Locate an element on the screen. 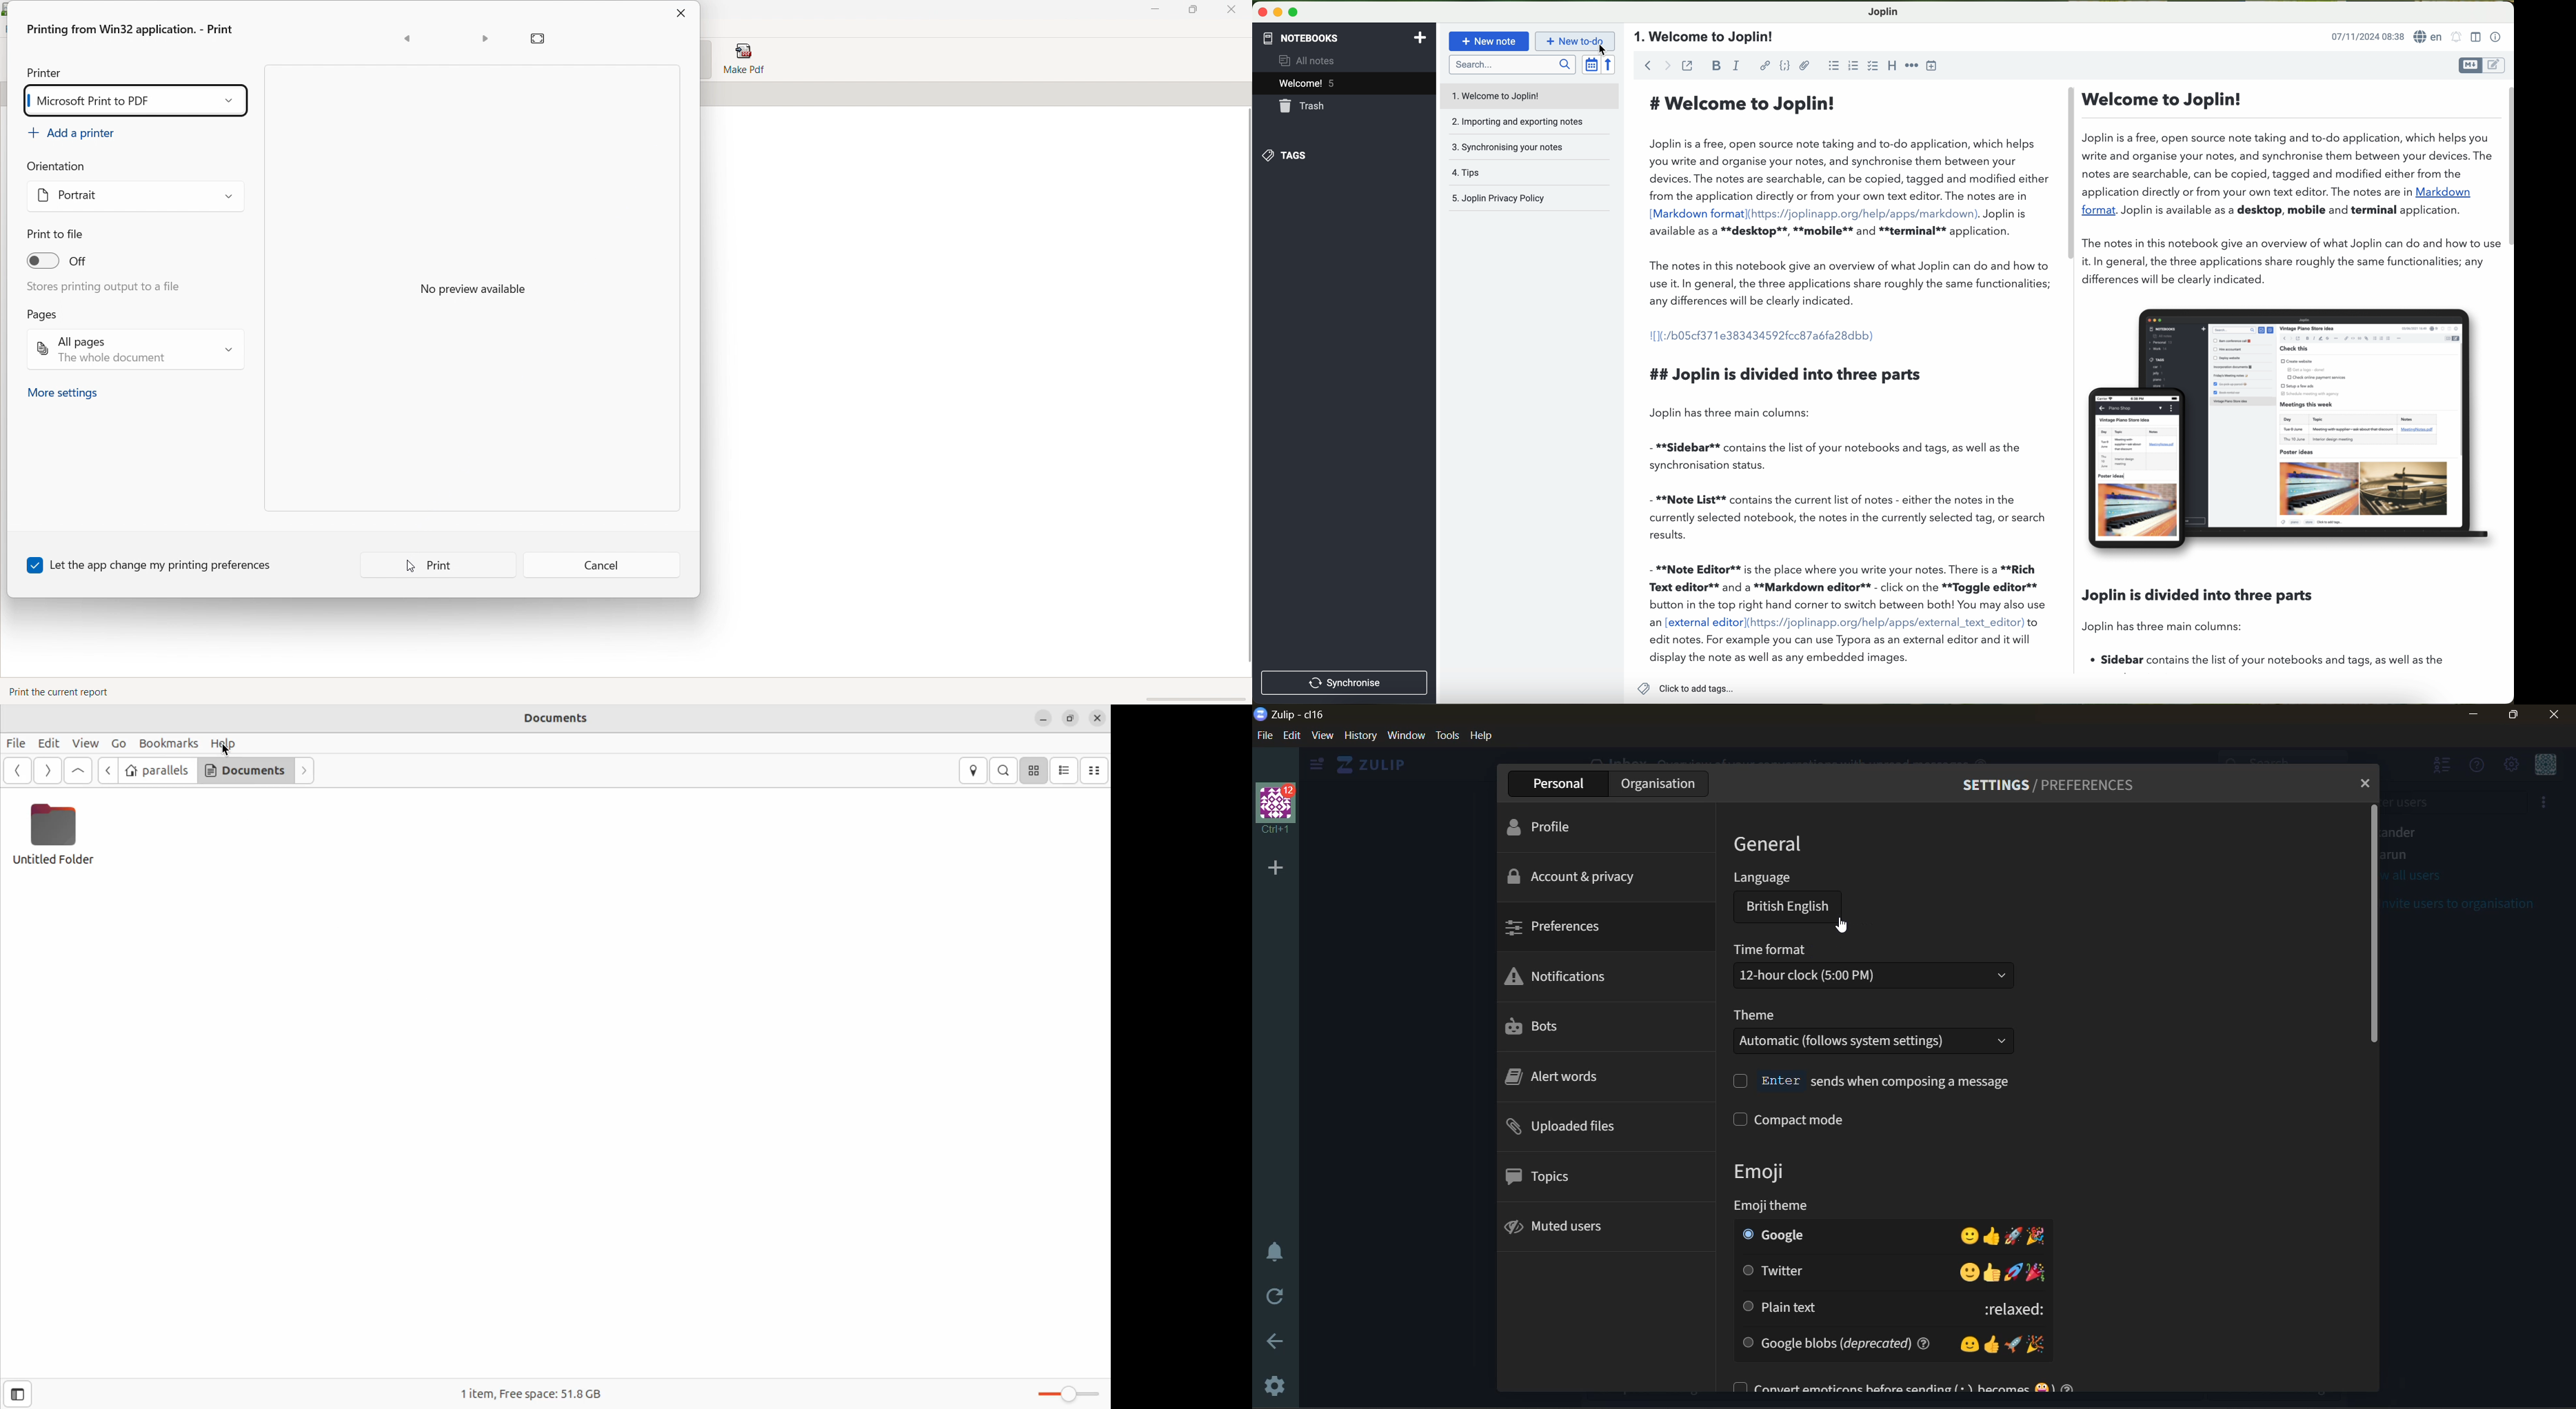  help menu is located at coordinates (2480, 771).